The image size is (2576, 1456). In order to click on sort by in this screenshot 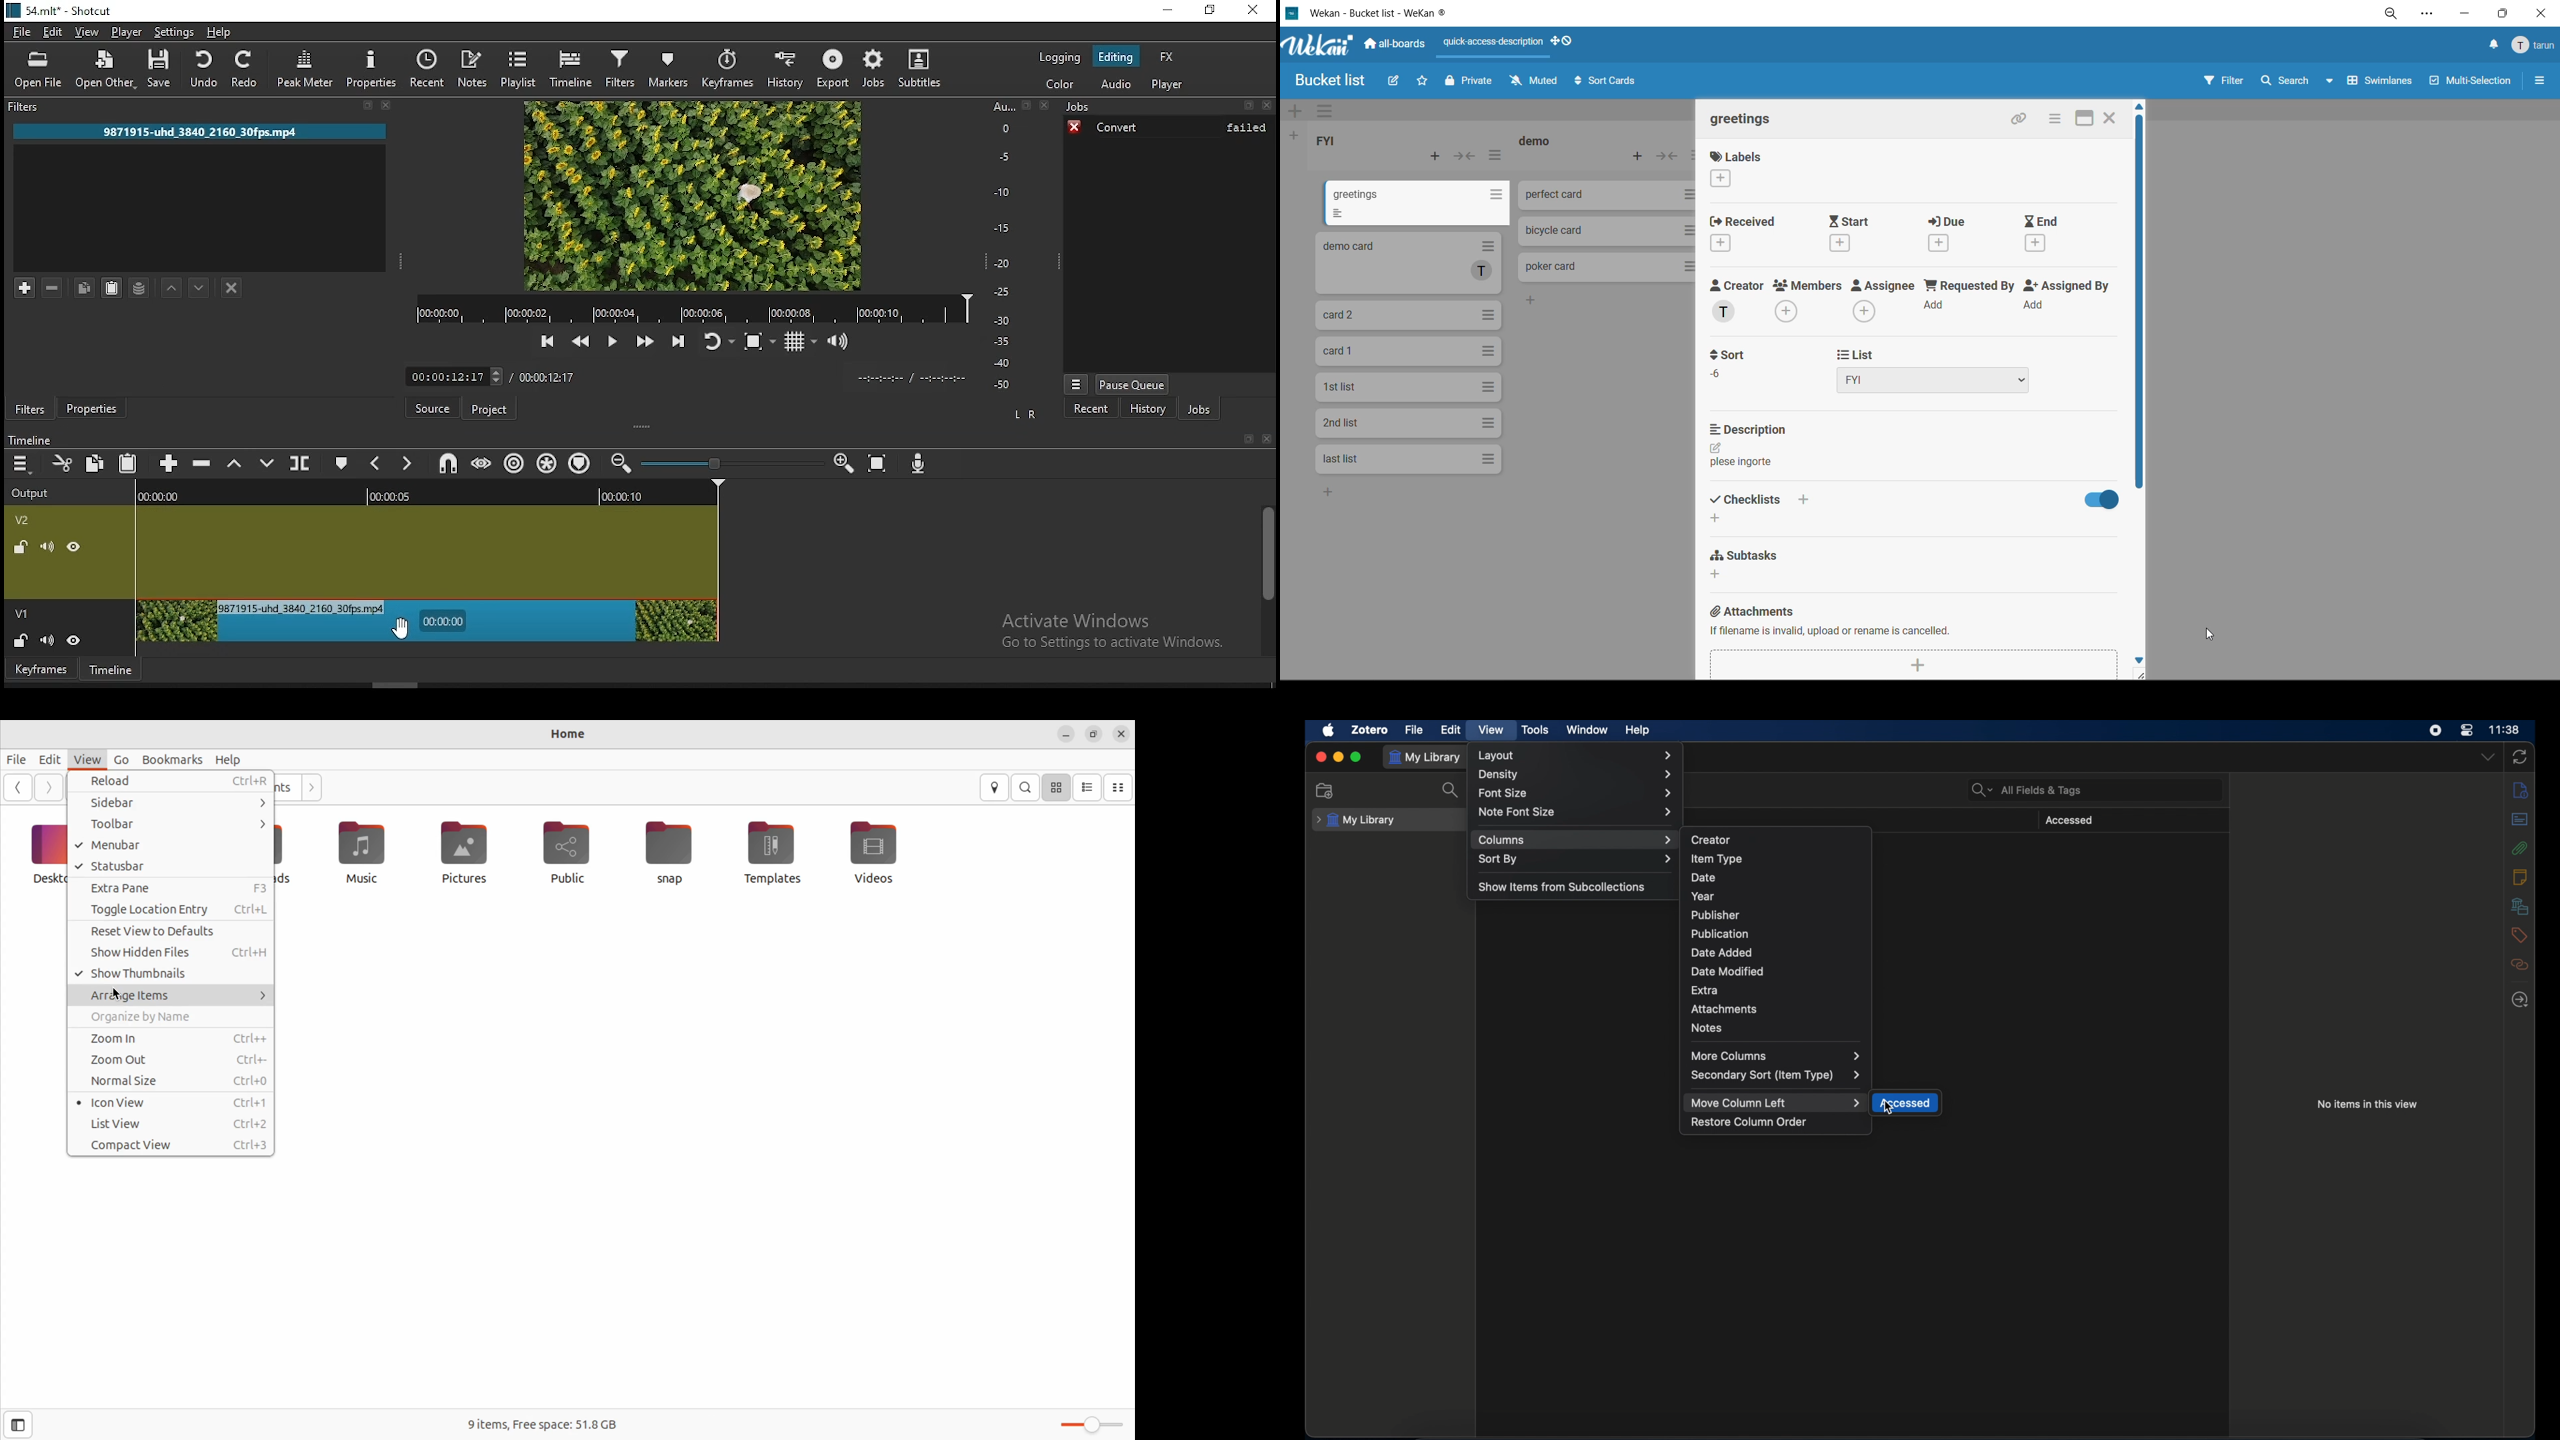, I will do `click(1575, 859)`.